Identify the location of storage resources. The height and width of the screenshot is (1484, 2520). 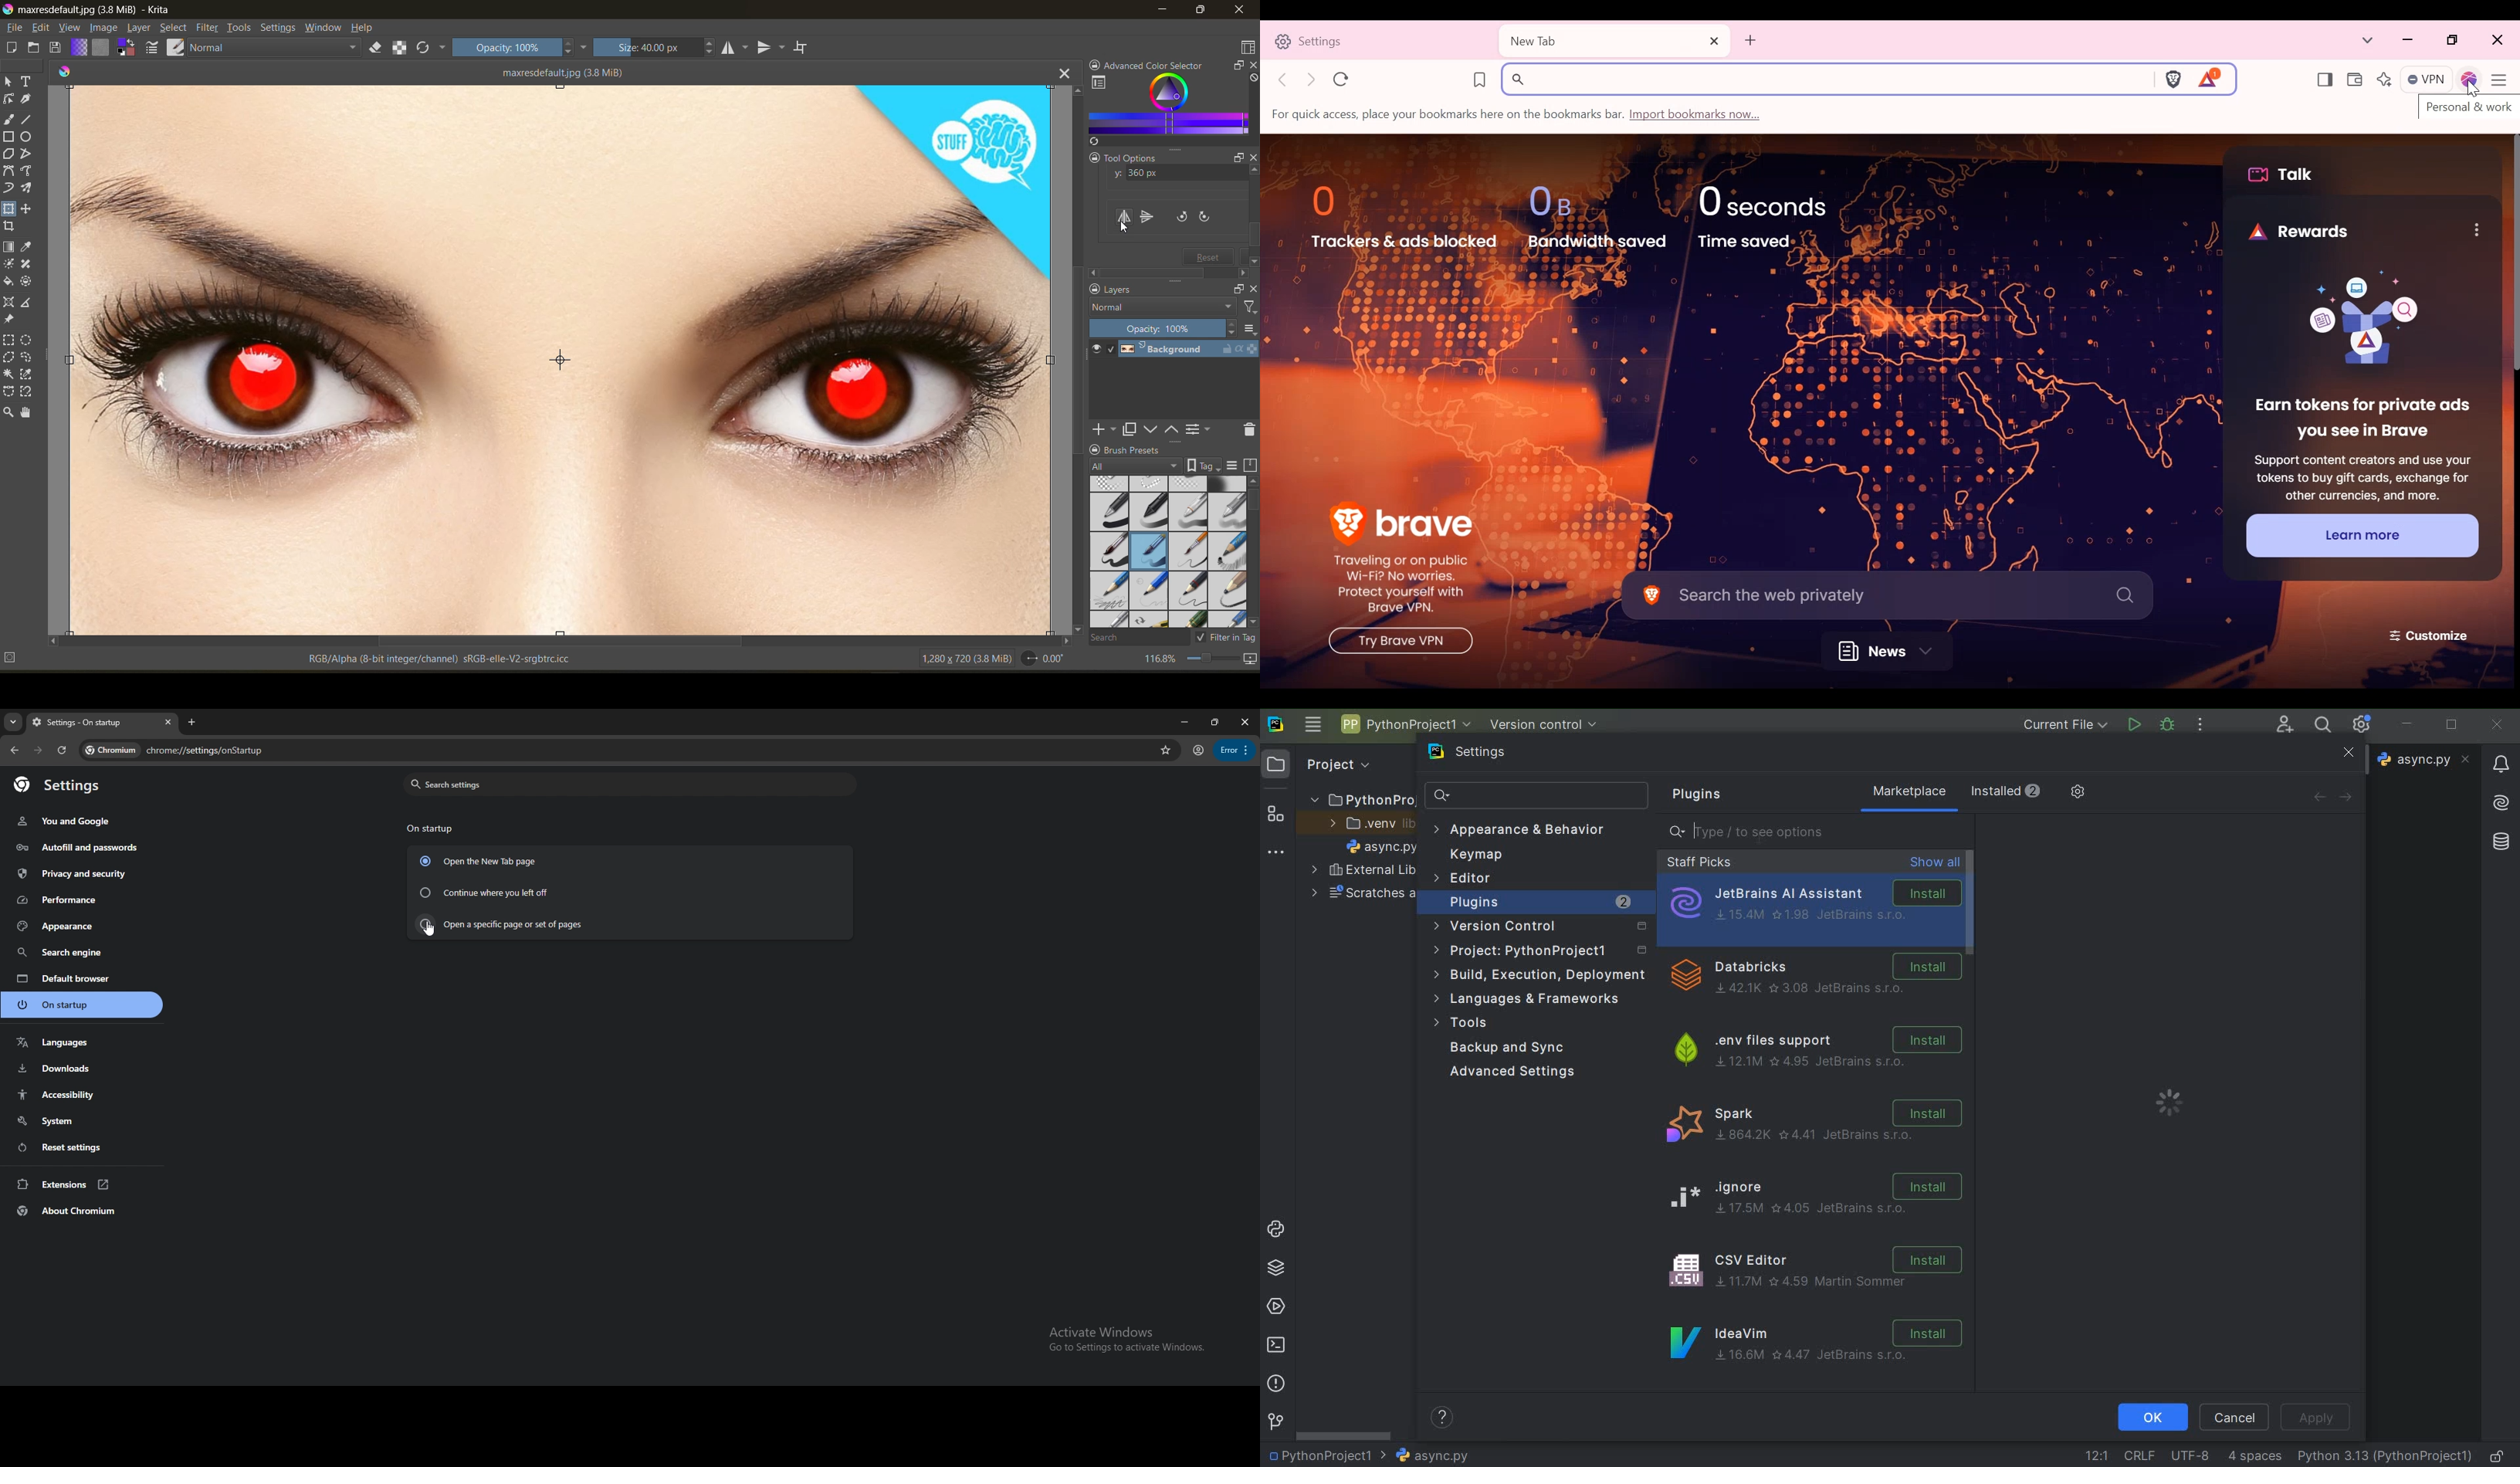
(1249, 465).